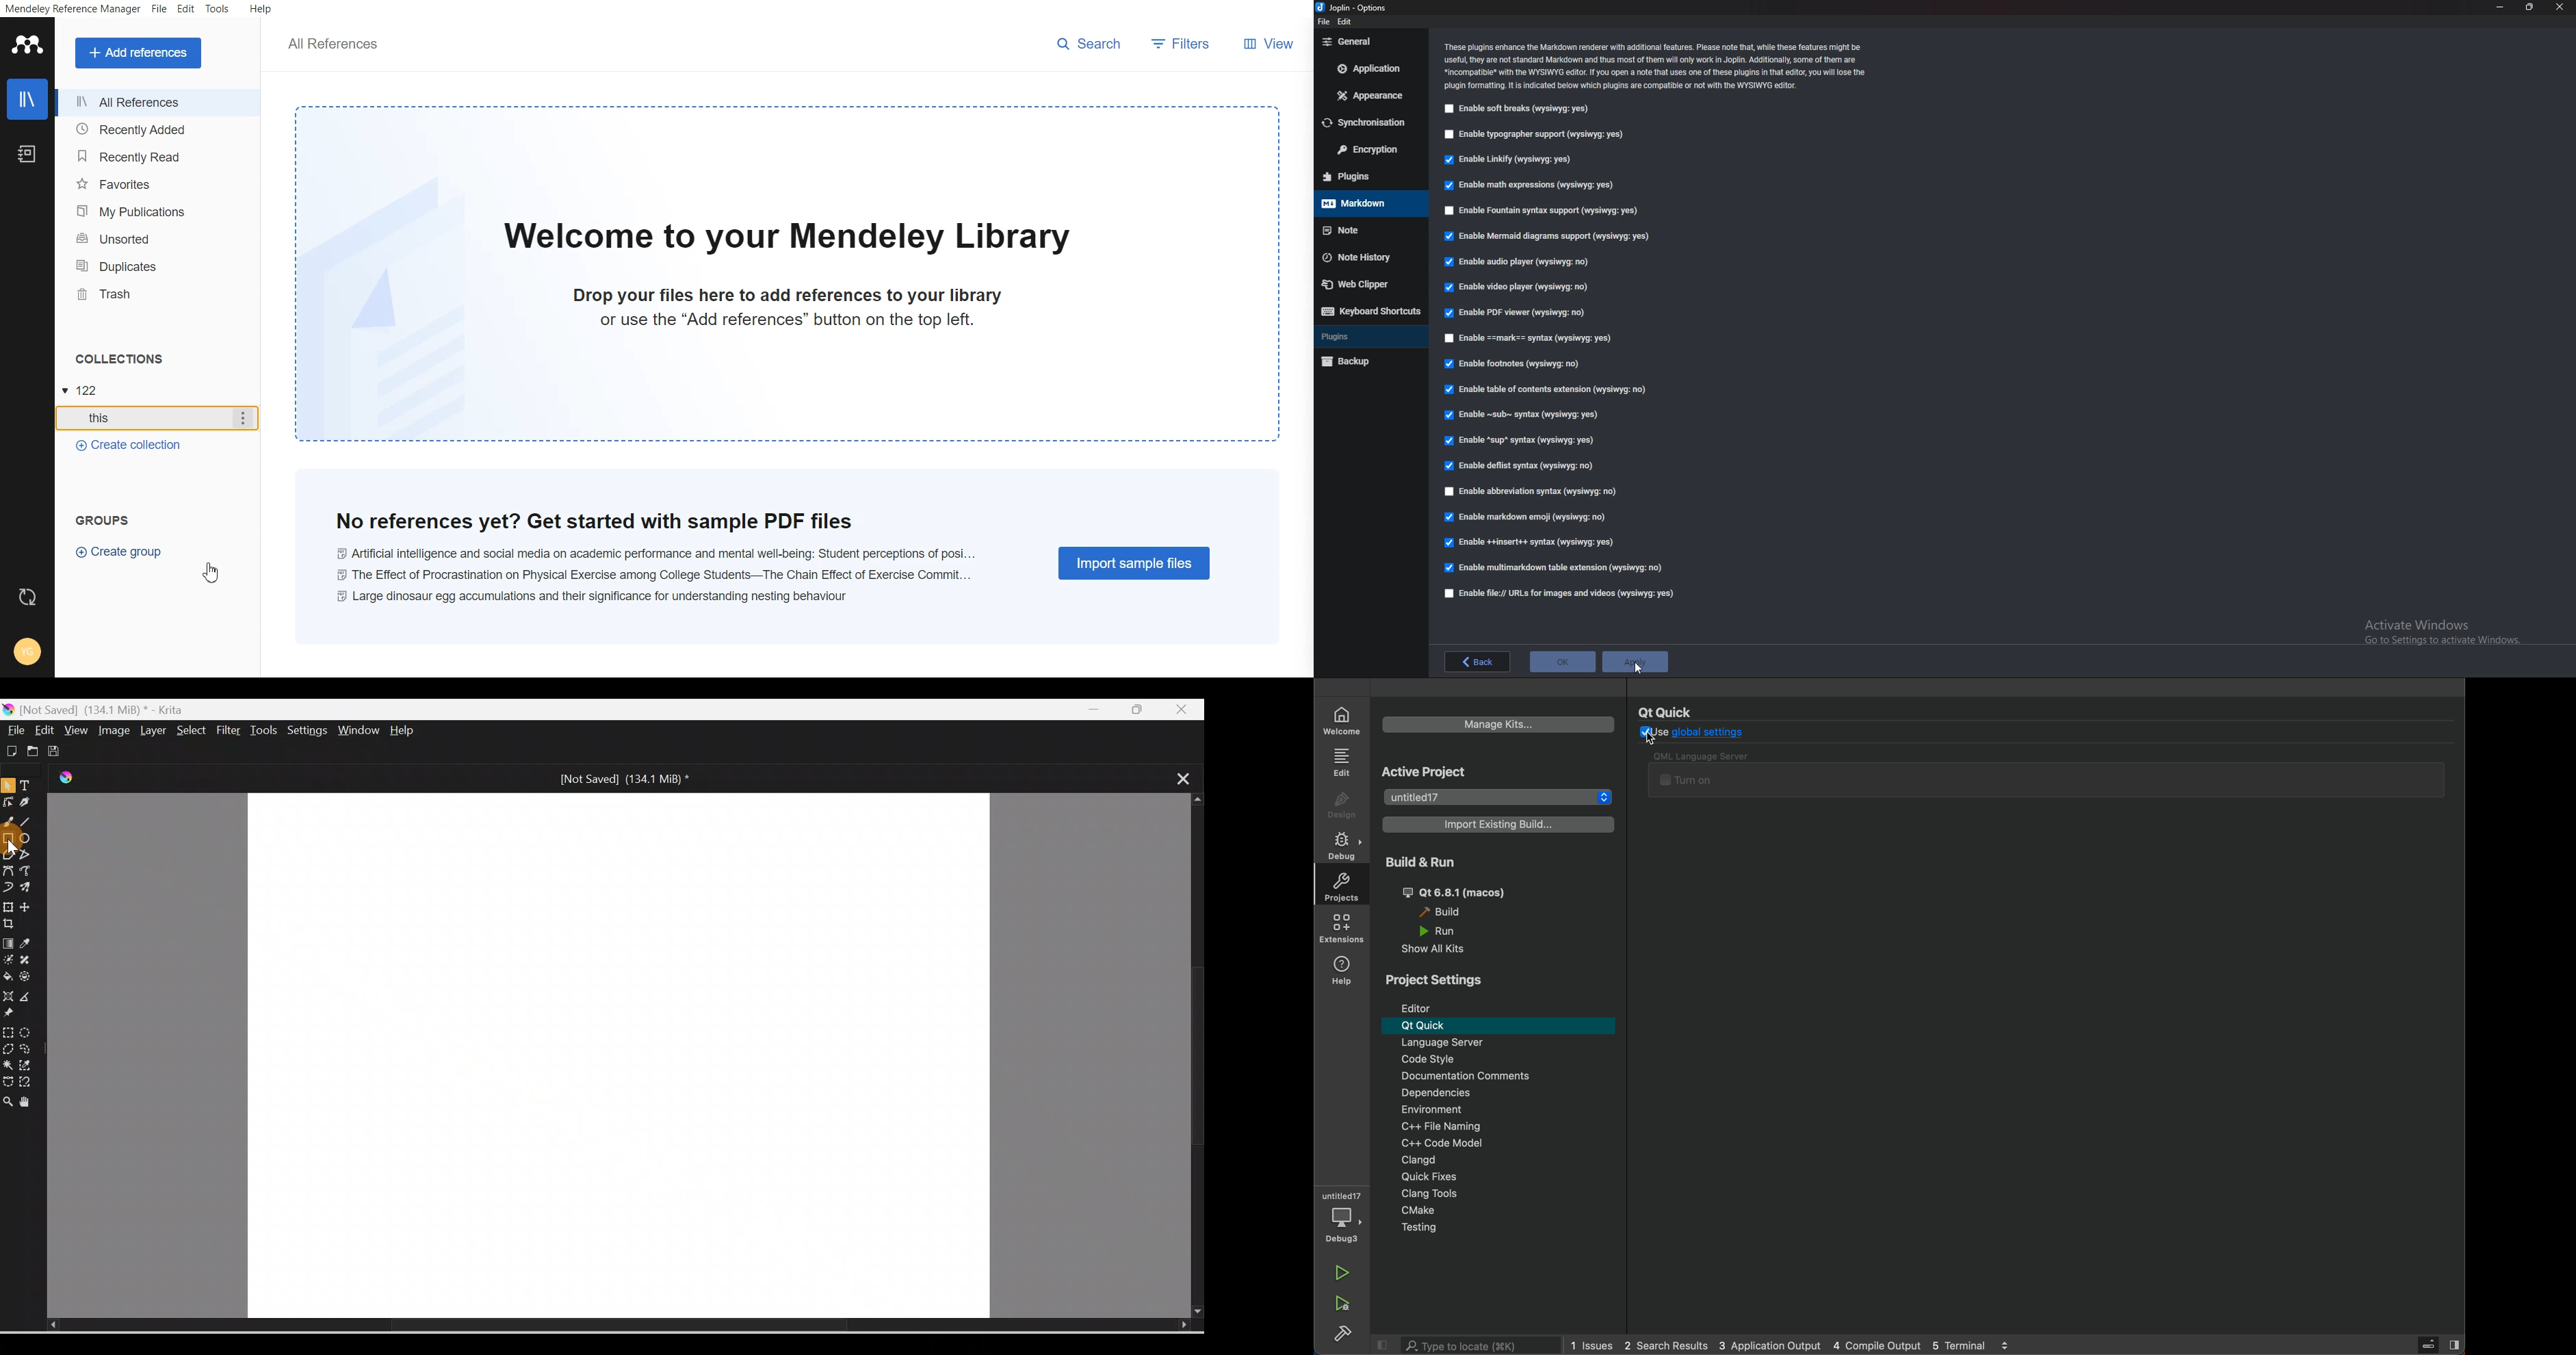 Image resolution: width=2576 pixels, height=1372 pixels. Describe the element at coordinates (1556, 568) in the screenshot. I see `enable multimark down table extension` at that location.